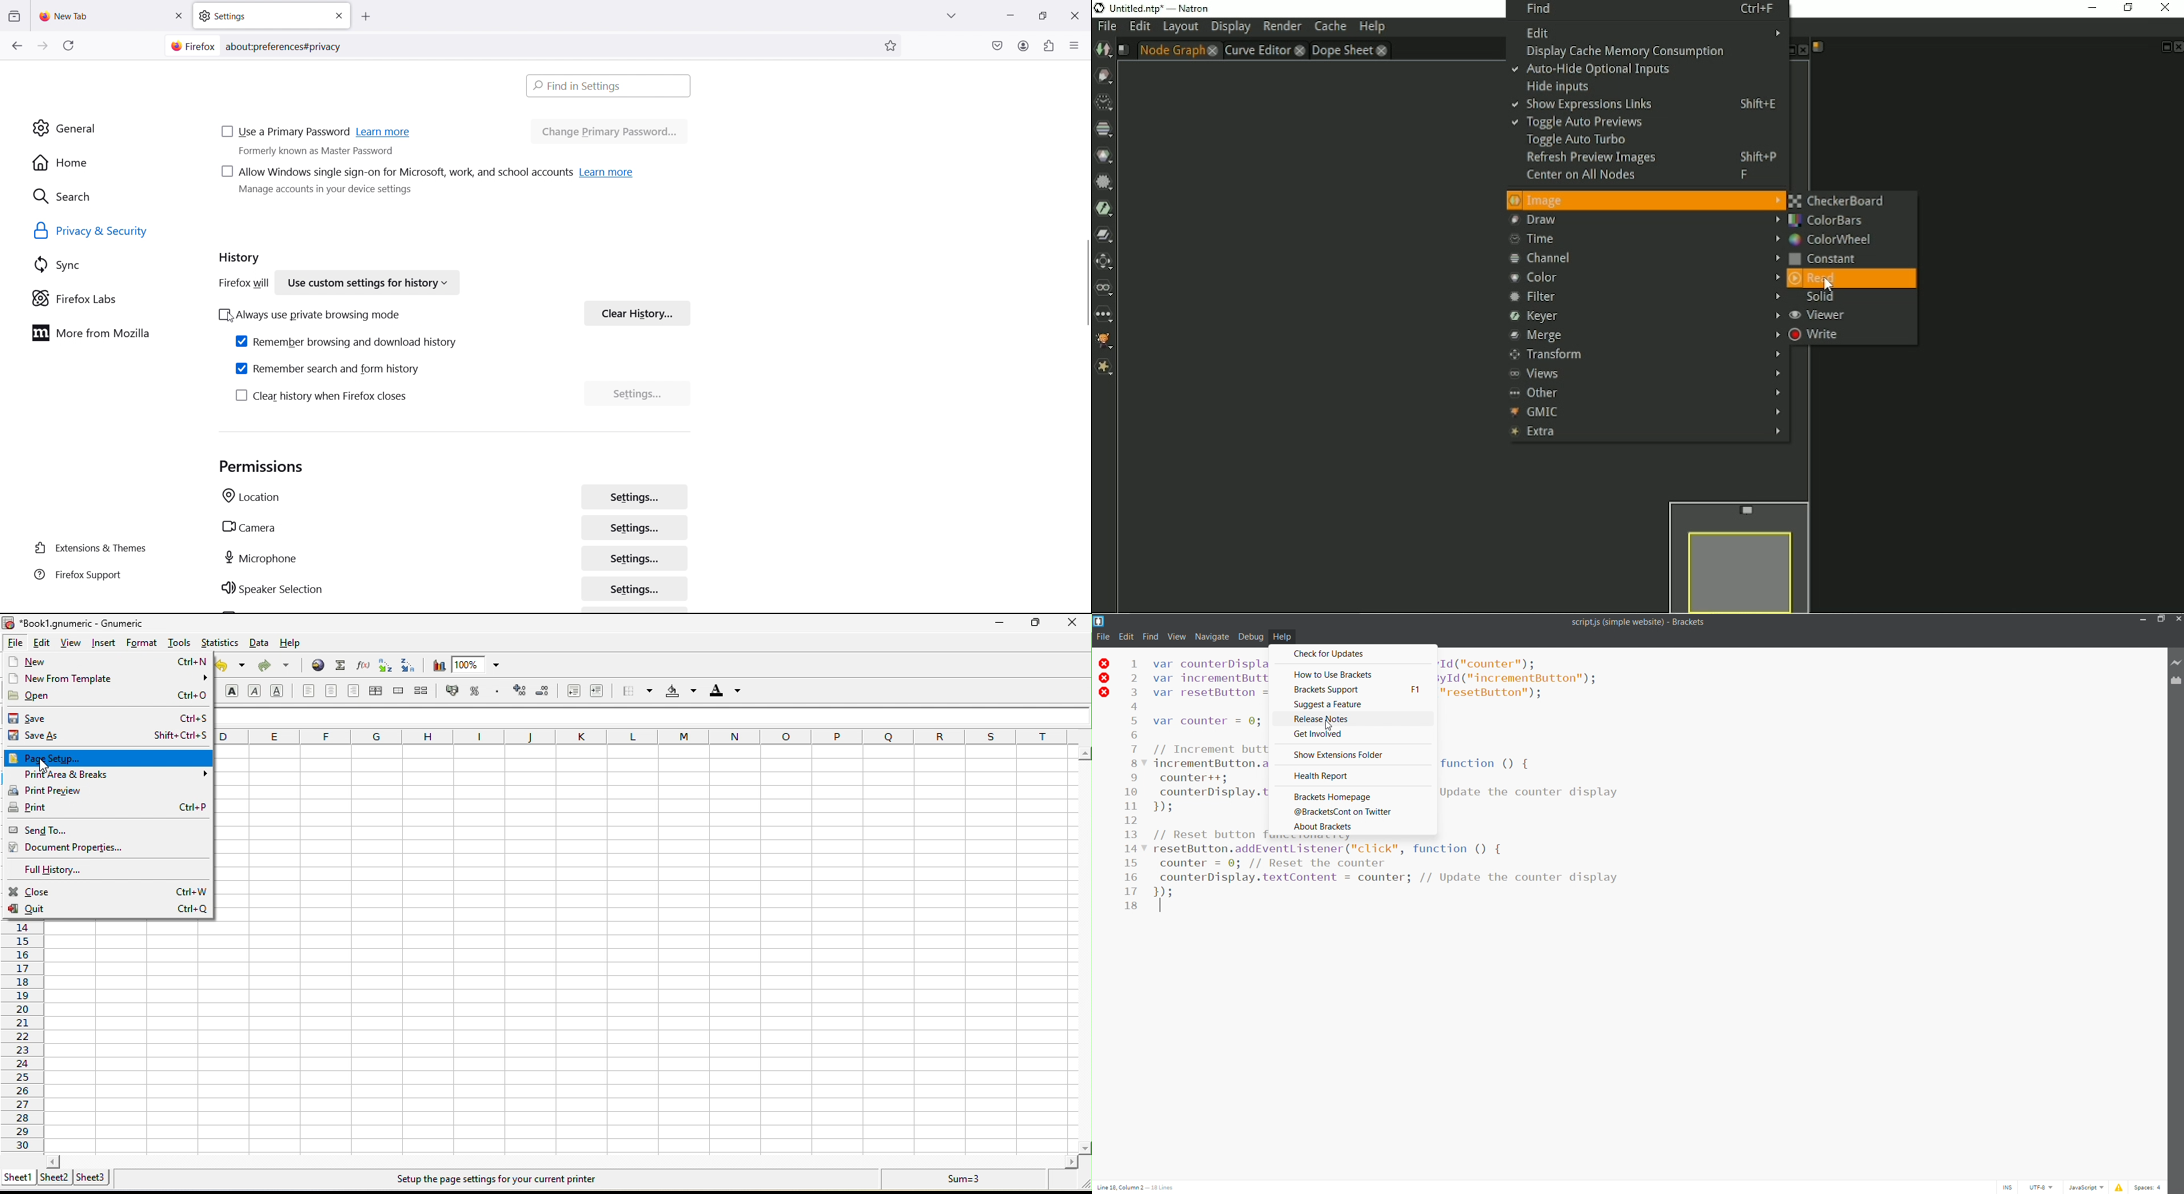  Describe the element at coordinates (544, 692) in the screenshot. I see `decrease the number` at that location.